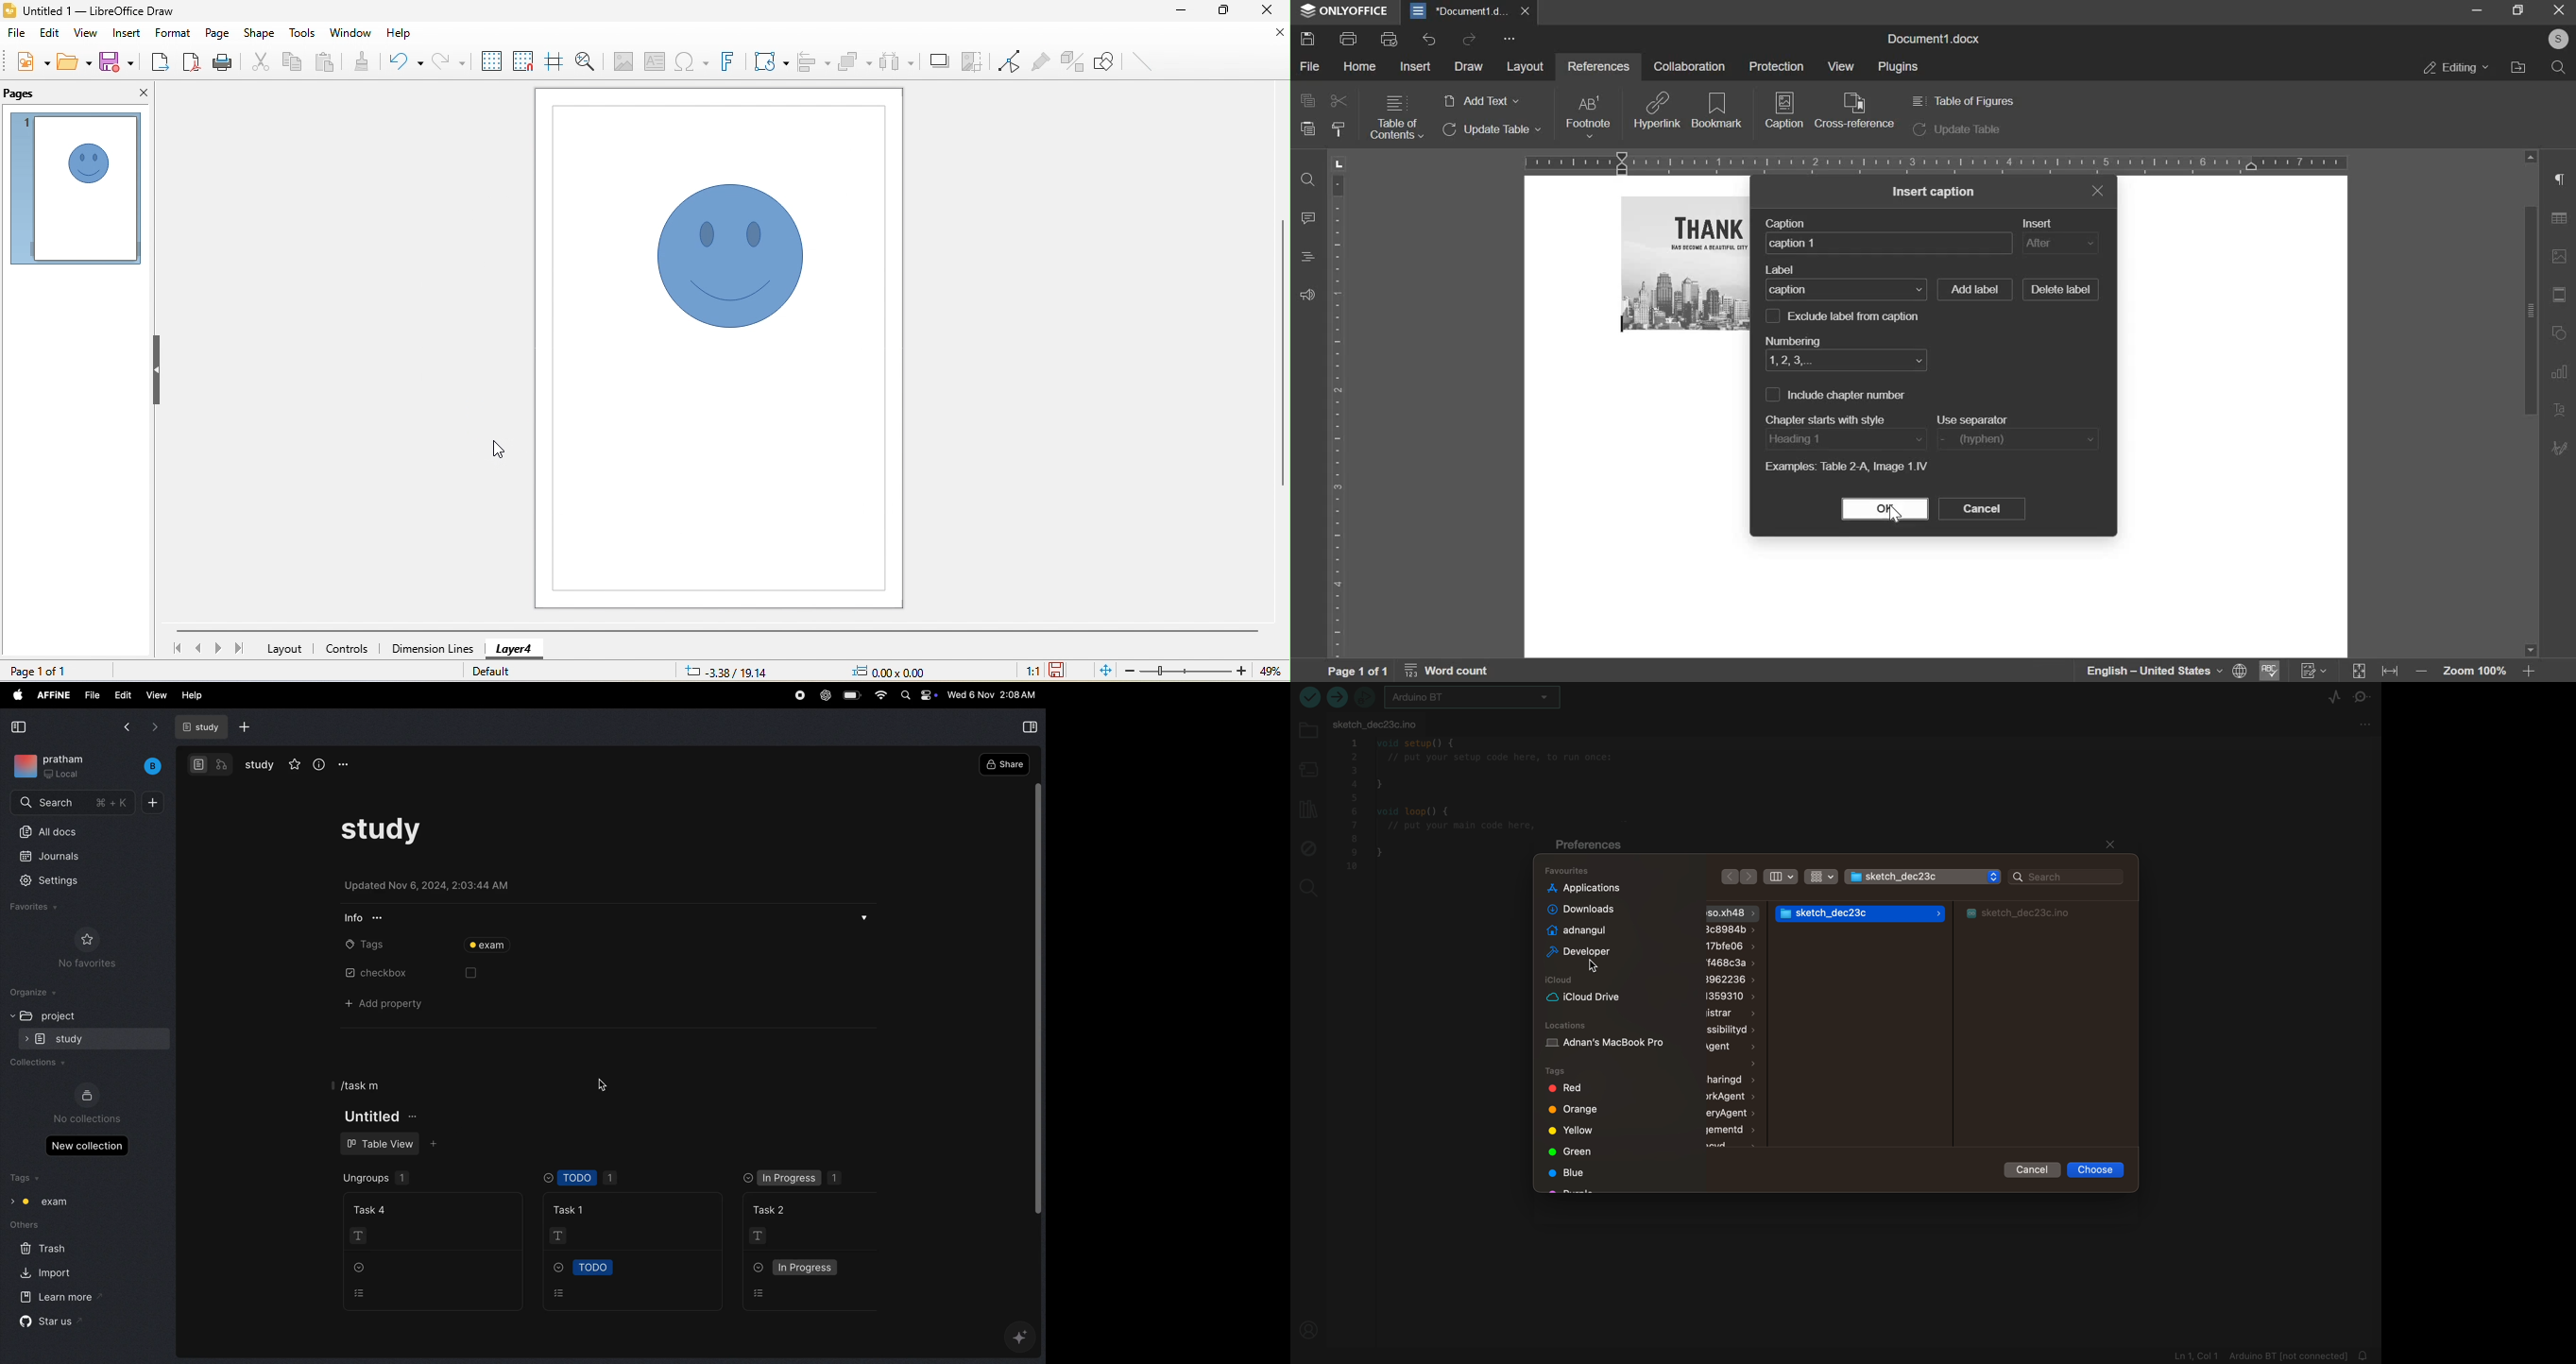 The height and width of the screenshot is (1372, 2576). I want to click on references, so click(1596, 65).